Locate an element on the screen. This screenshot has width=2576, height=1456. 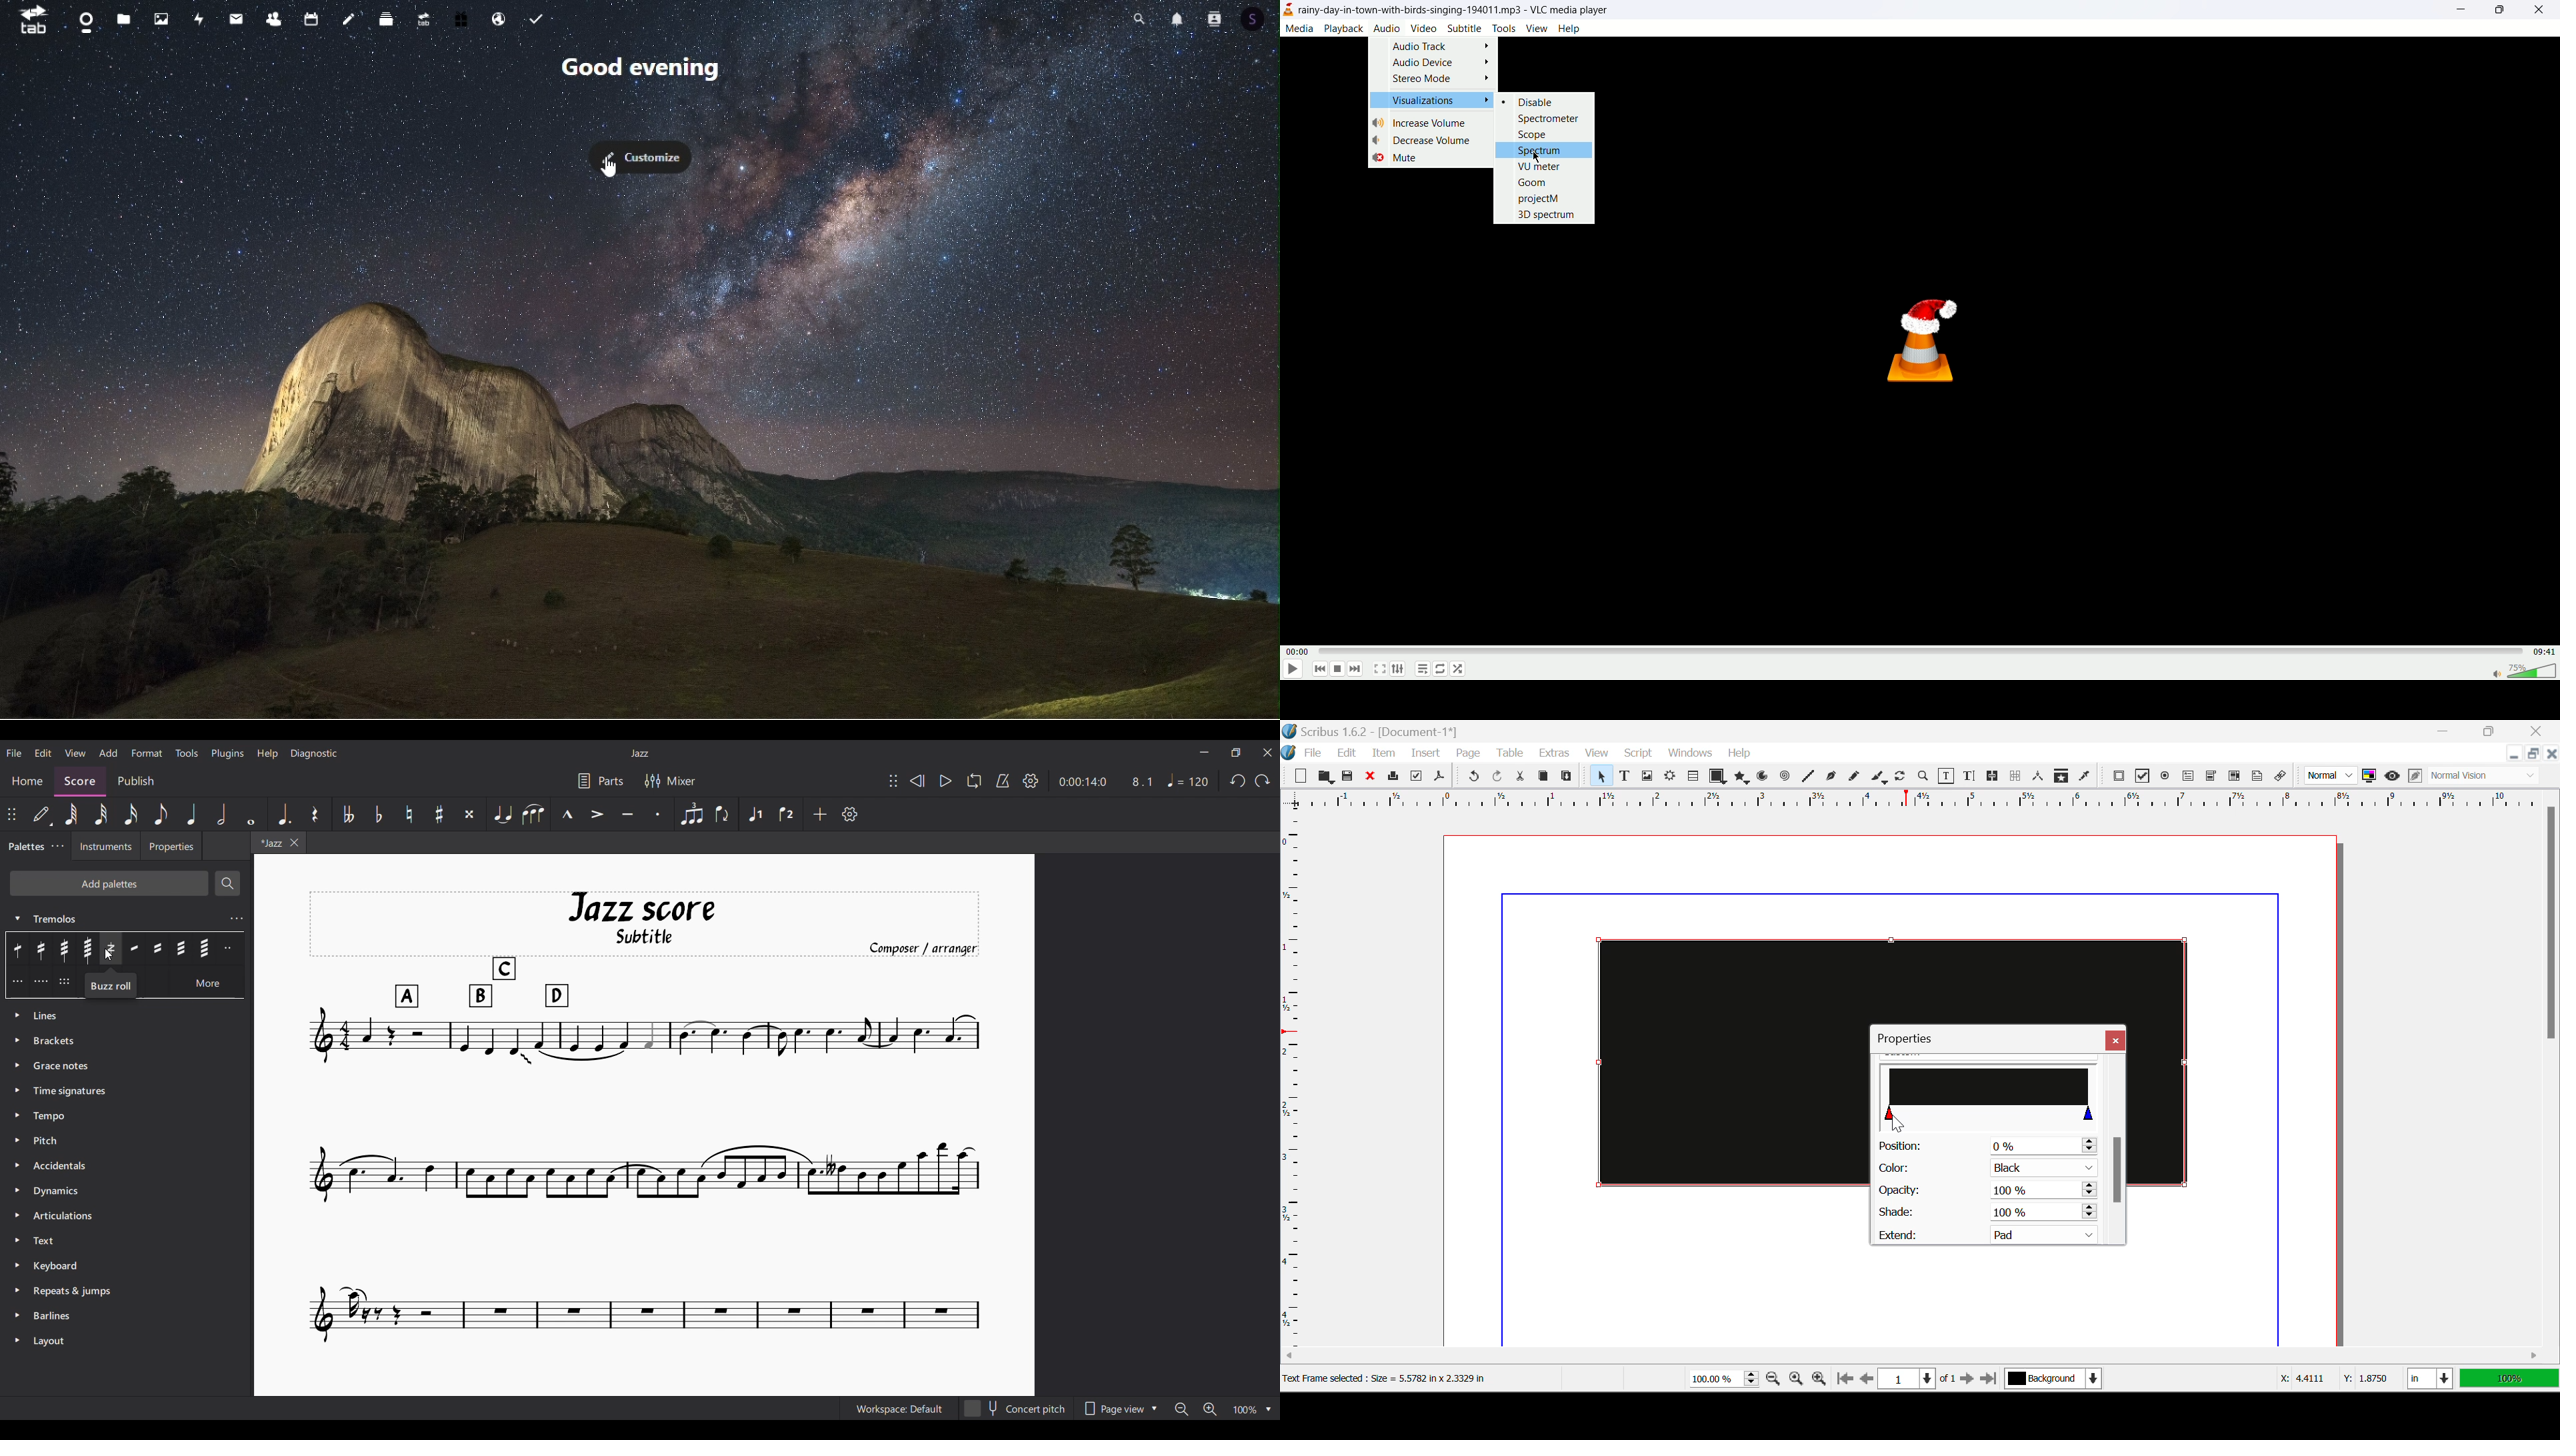
Select is located at coordinates (1600, 776).